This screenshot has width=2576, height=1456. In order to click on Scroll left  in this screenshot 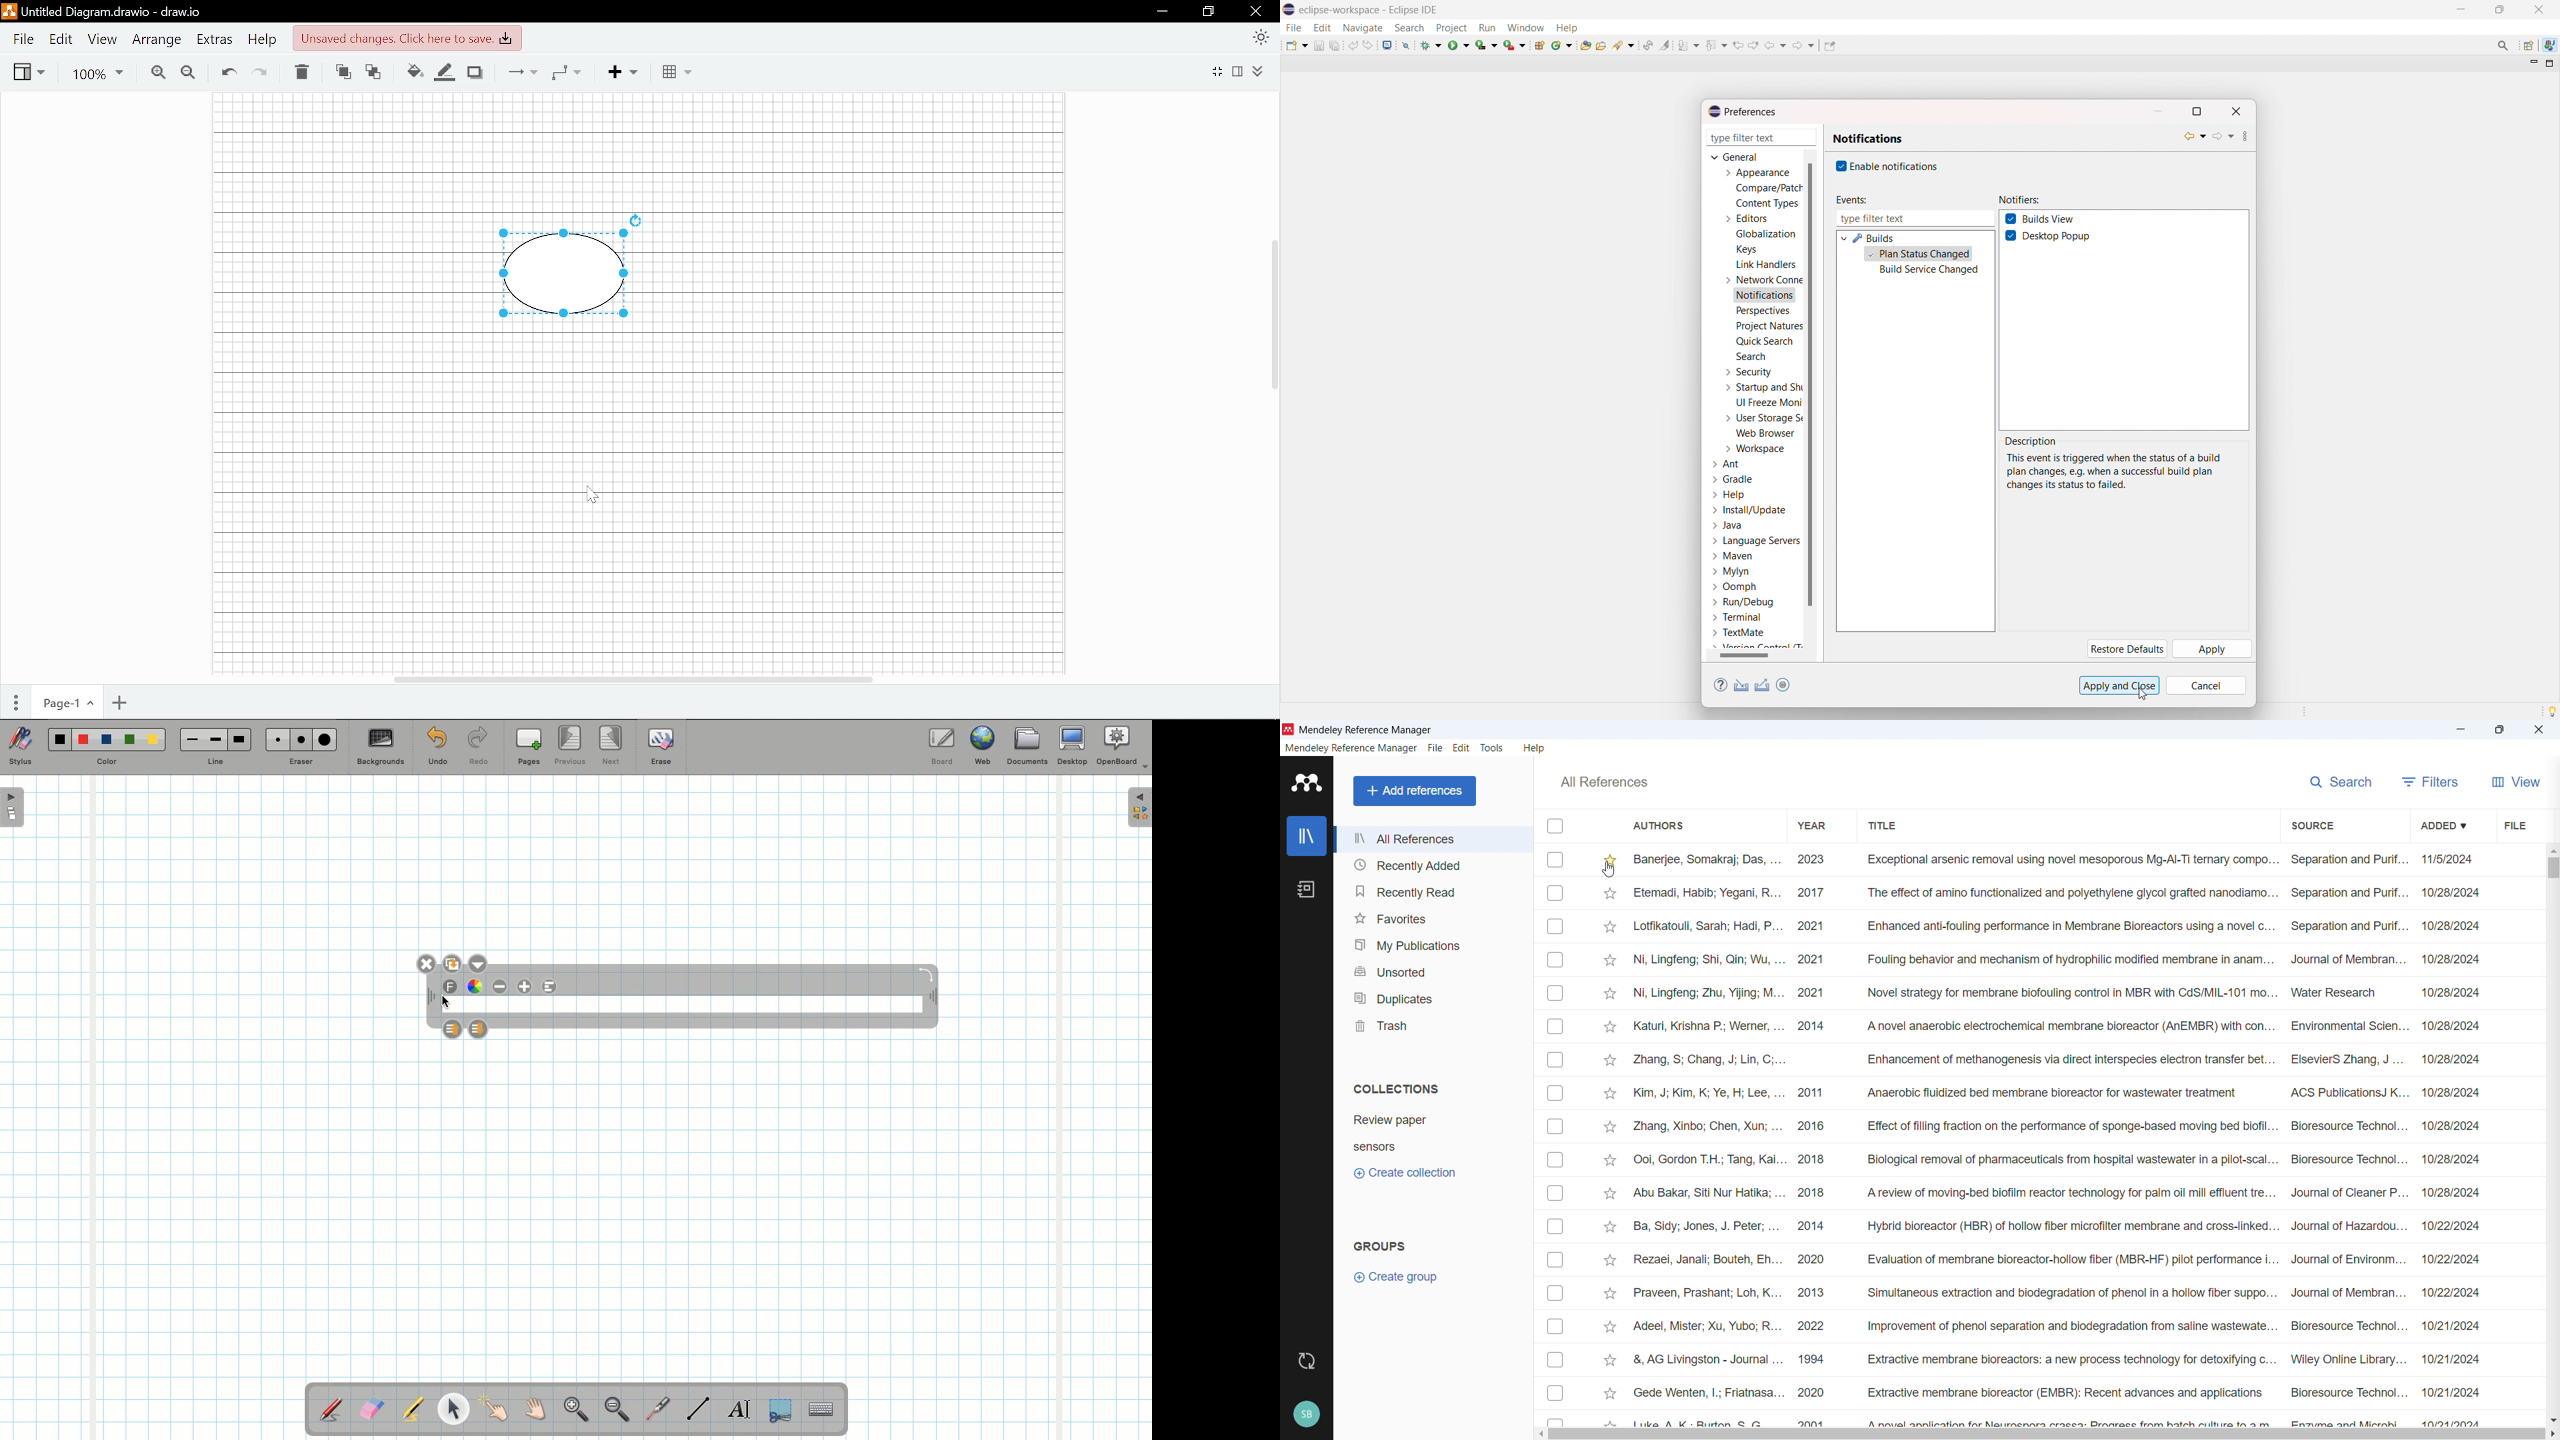, I will do `click(1539, 1435)`.